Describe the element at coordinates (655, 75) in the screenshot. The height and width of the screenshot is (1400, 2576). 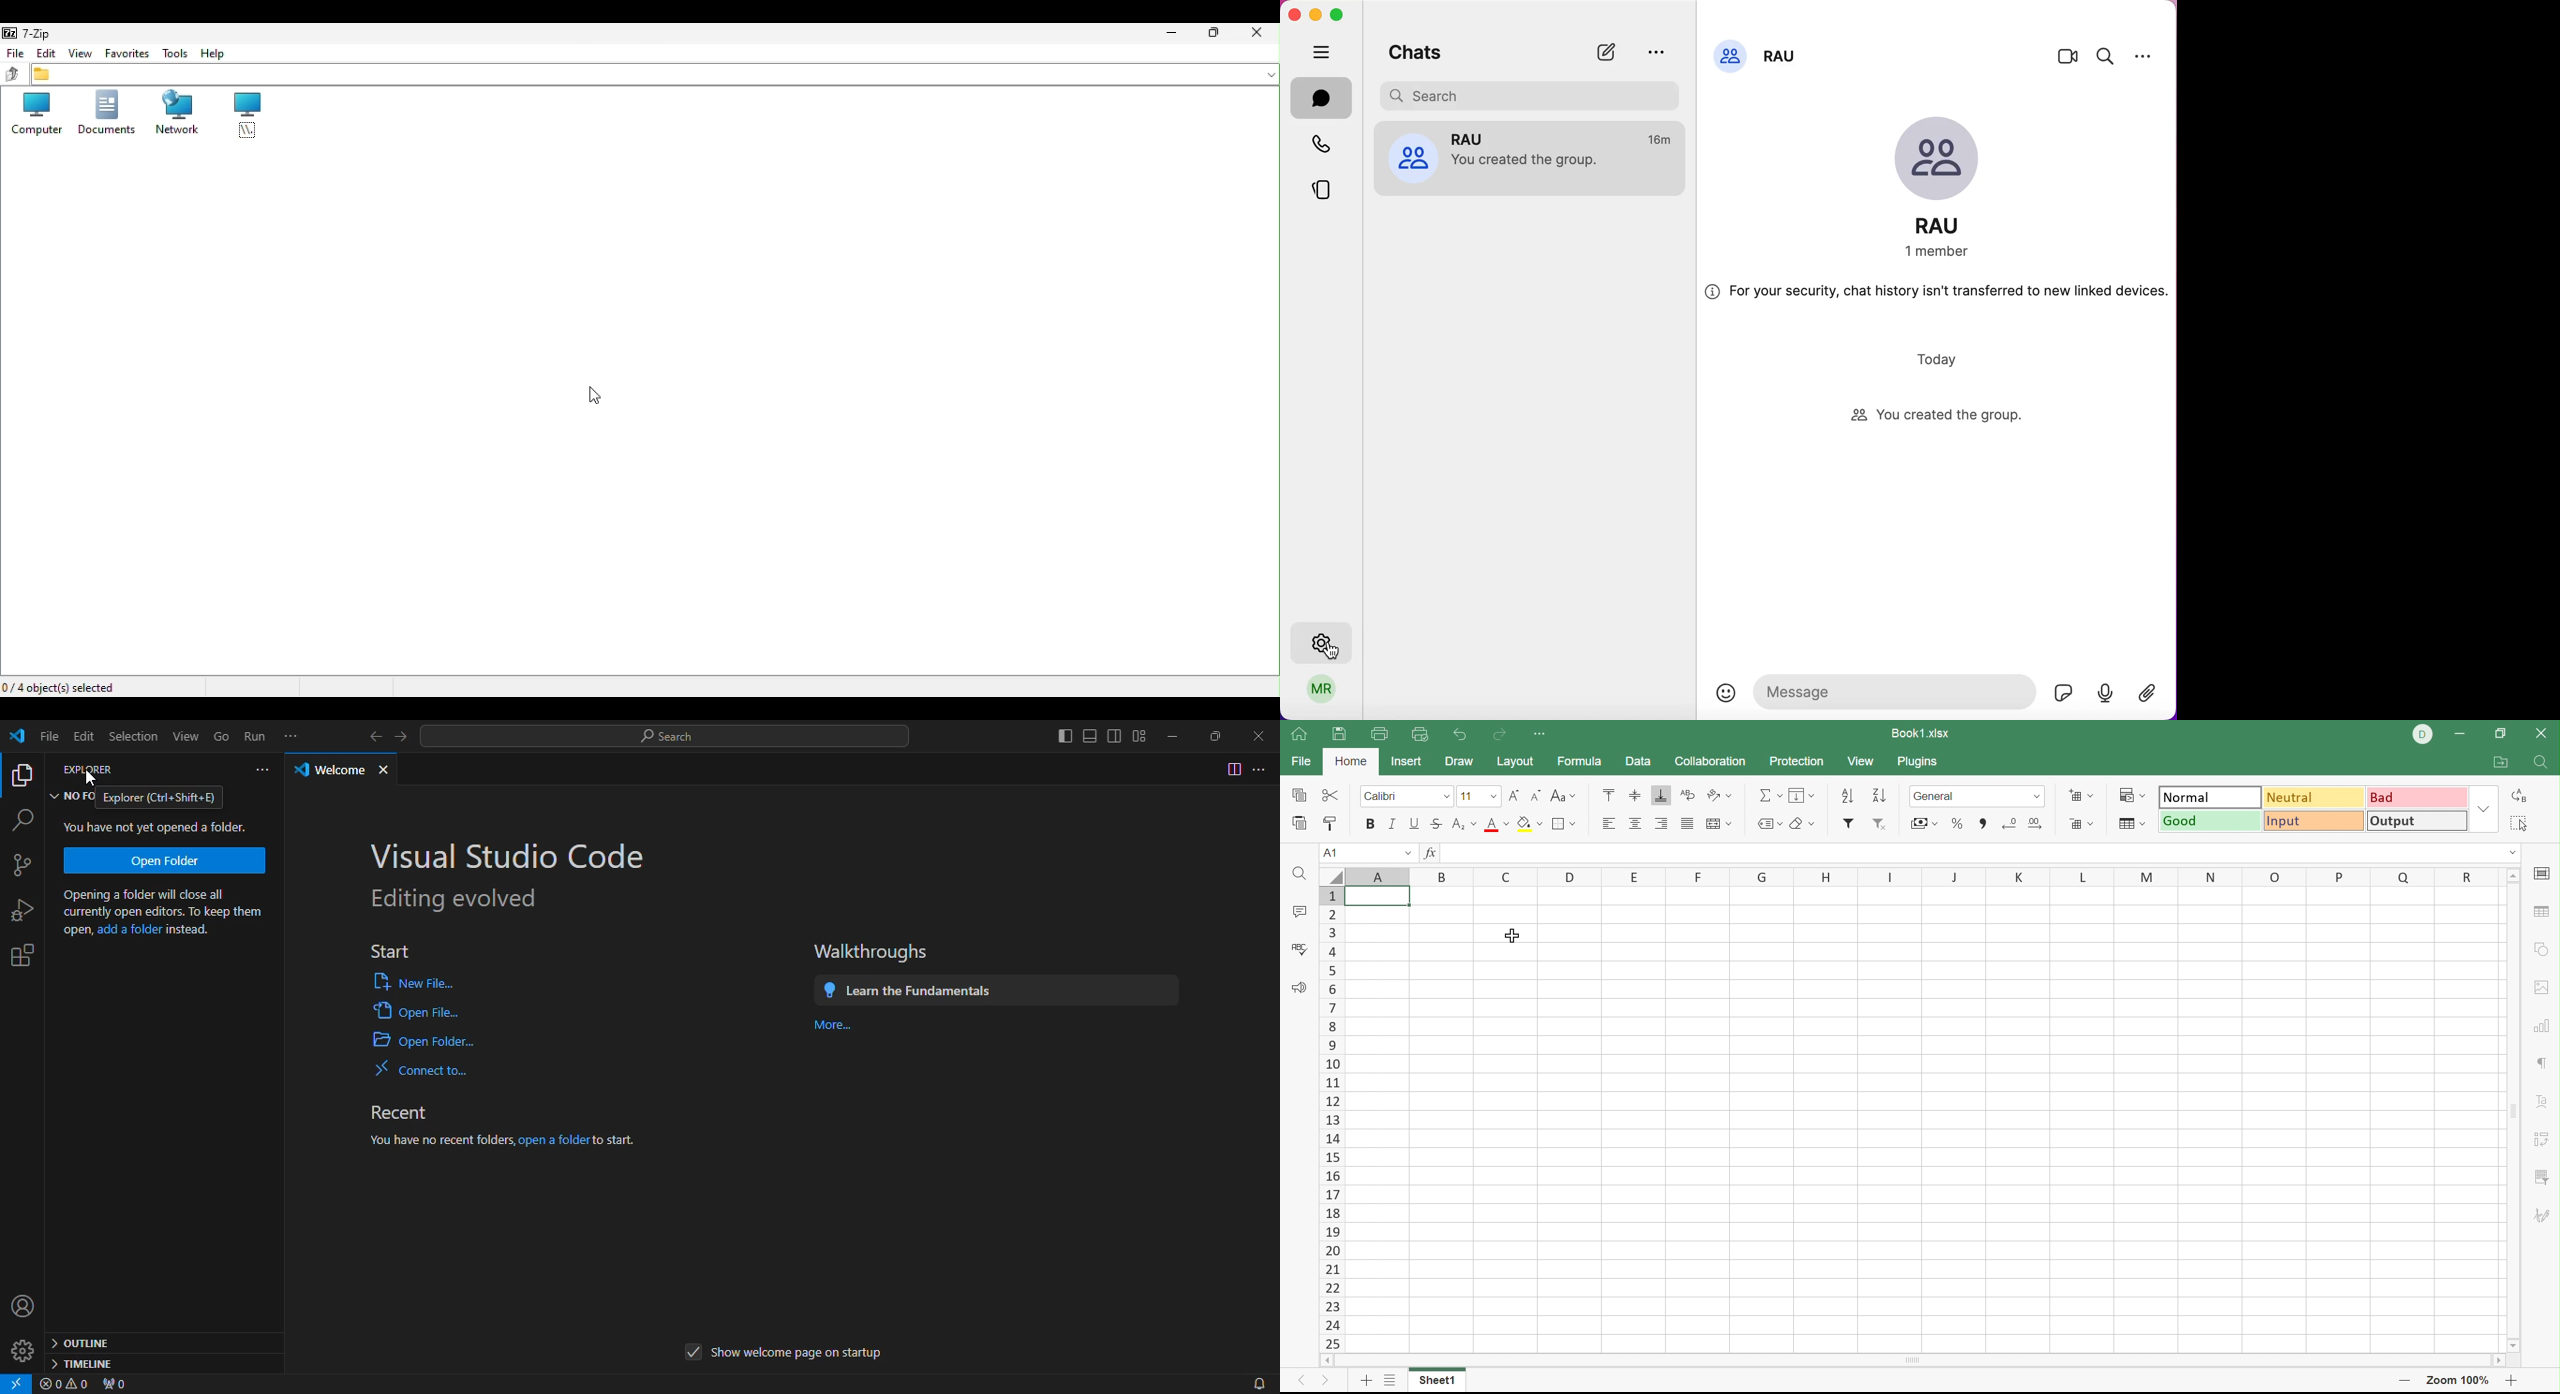
I see `File address bar` at that location.